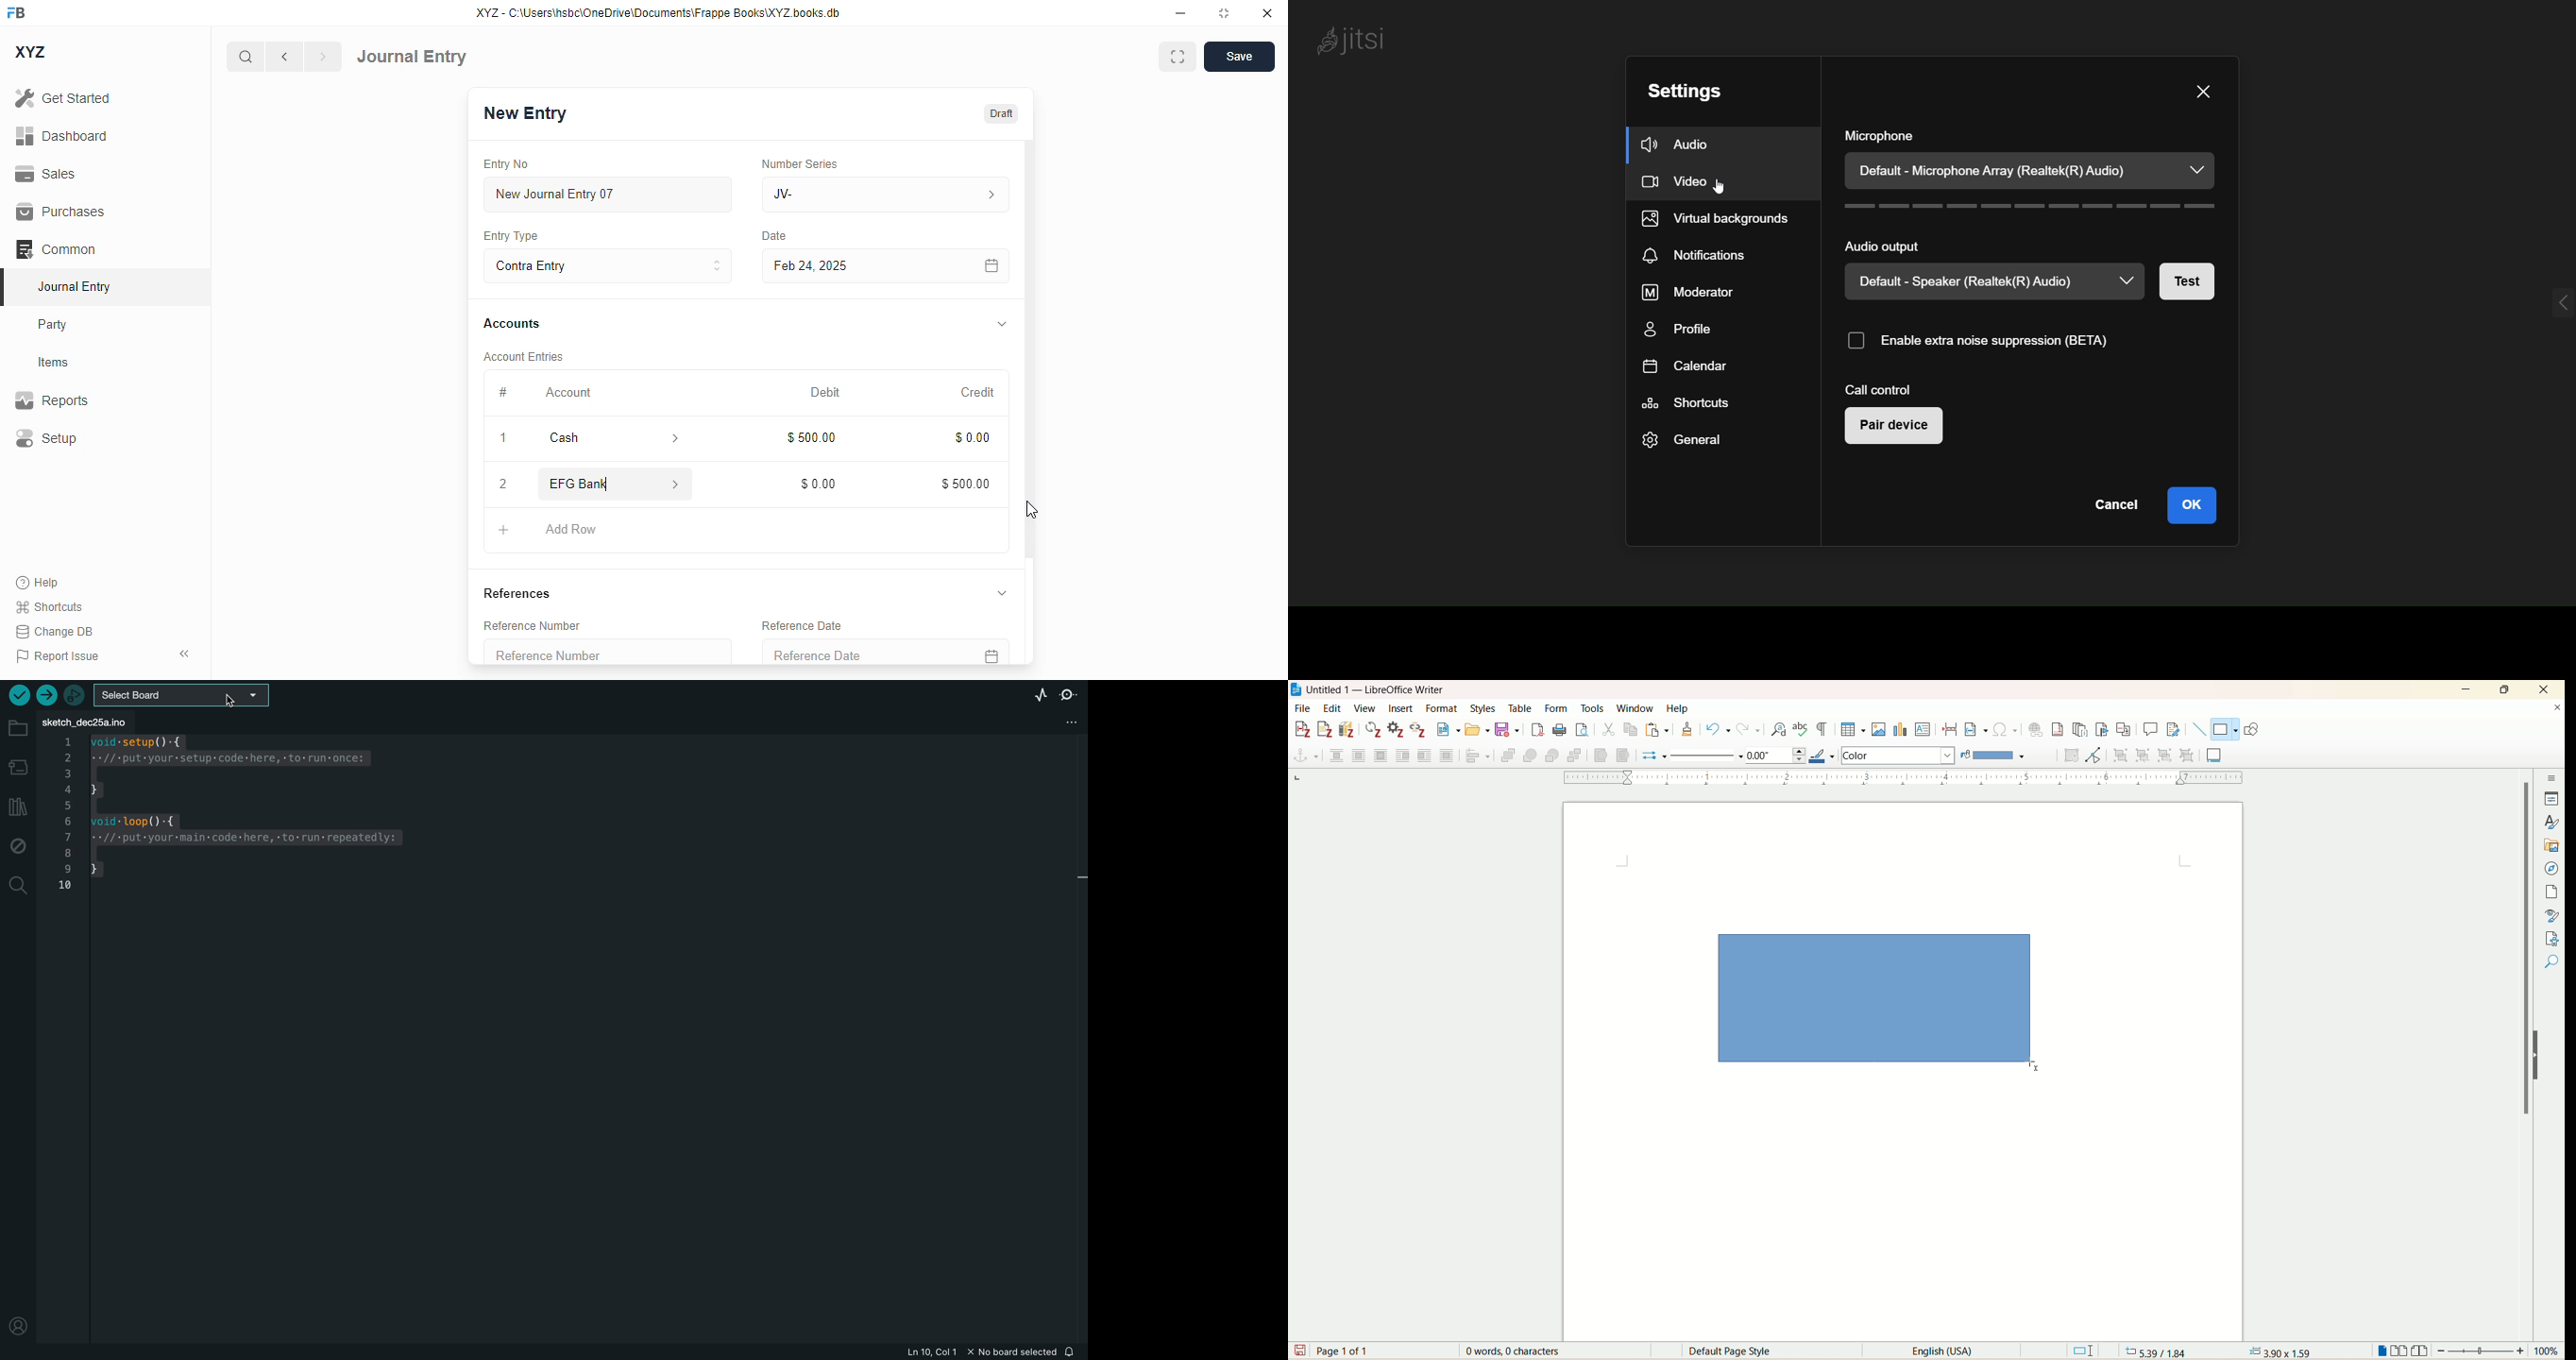 Image resolution: width=2576 pixels, height=1372 pixels. Describe the element at coordinates (974, 438) in the screenshot. I see `$0.00` at that location.